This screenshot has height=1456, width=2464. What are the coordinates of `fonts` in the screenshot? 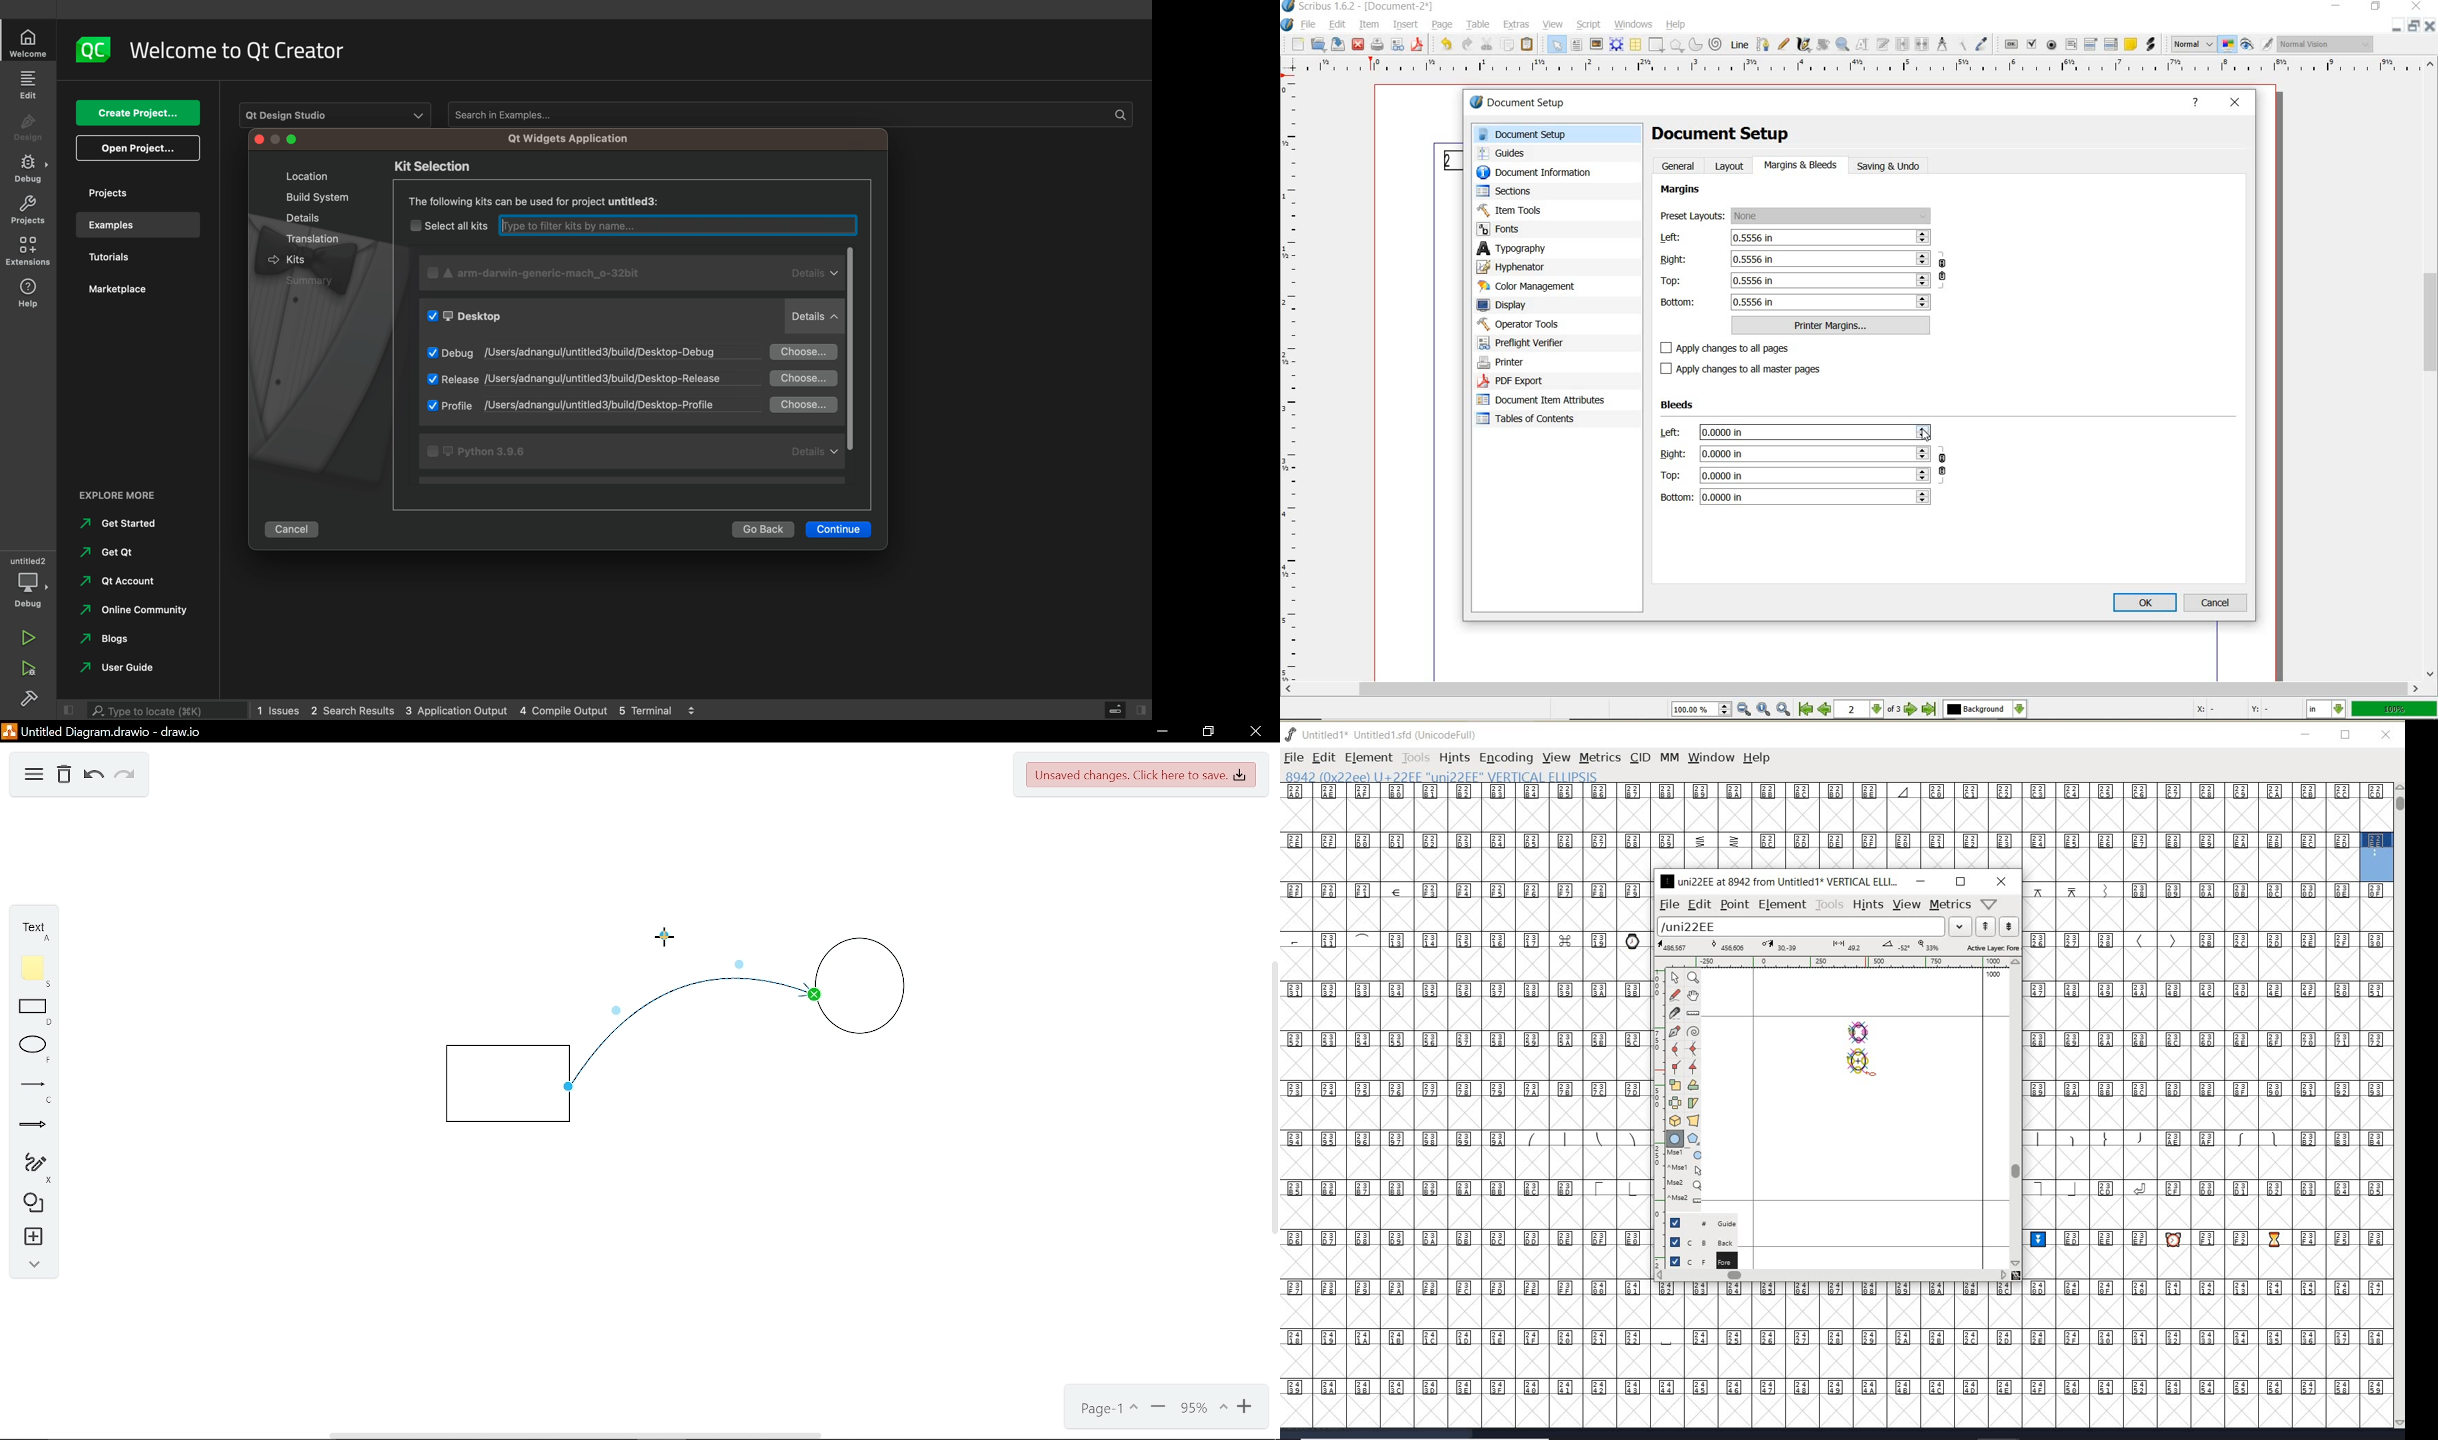 It's located at (1507, 230).